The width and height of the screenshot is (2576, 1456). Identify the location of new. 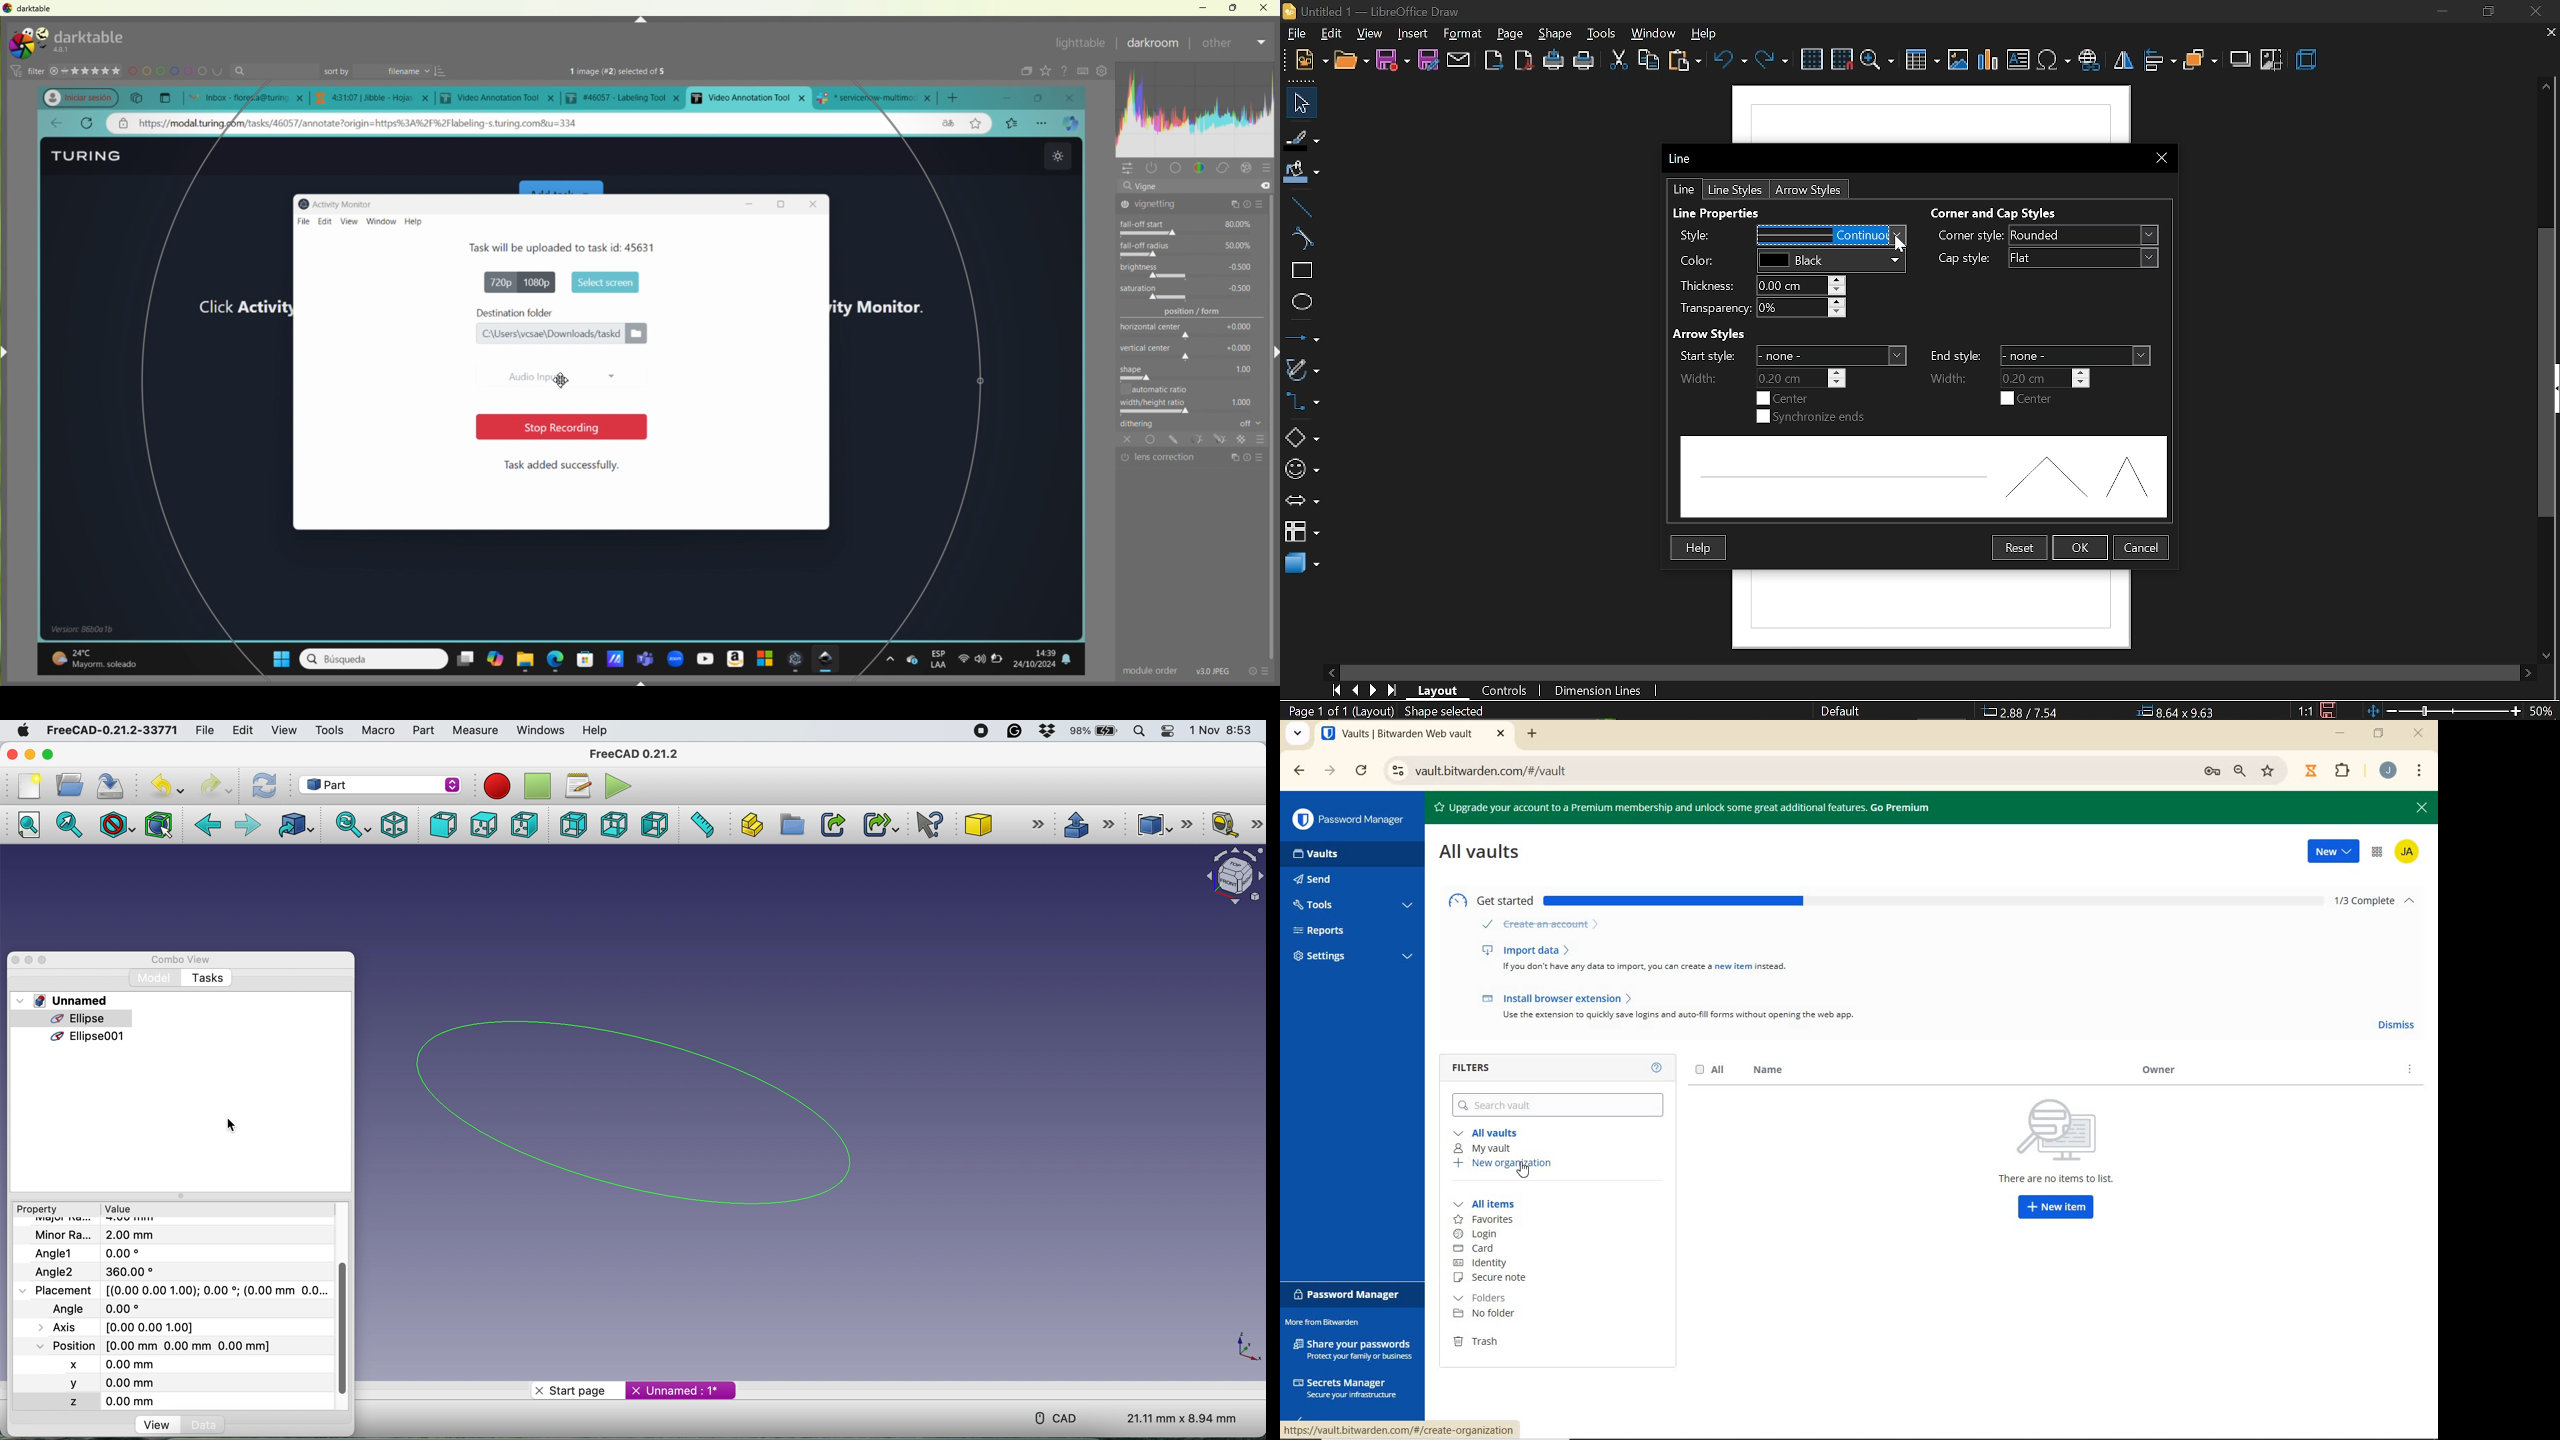
(29, 786).